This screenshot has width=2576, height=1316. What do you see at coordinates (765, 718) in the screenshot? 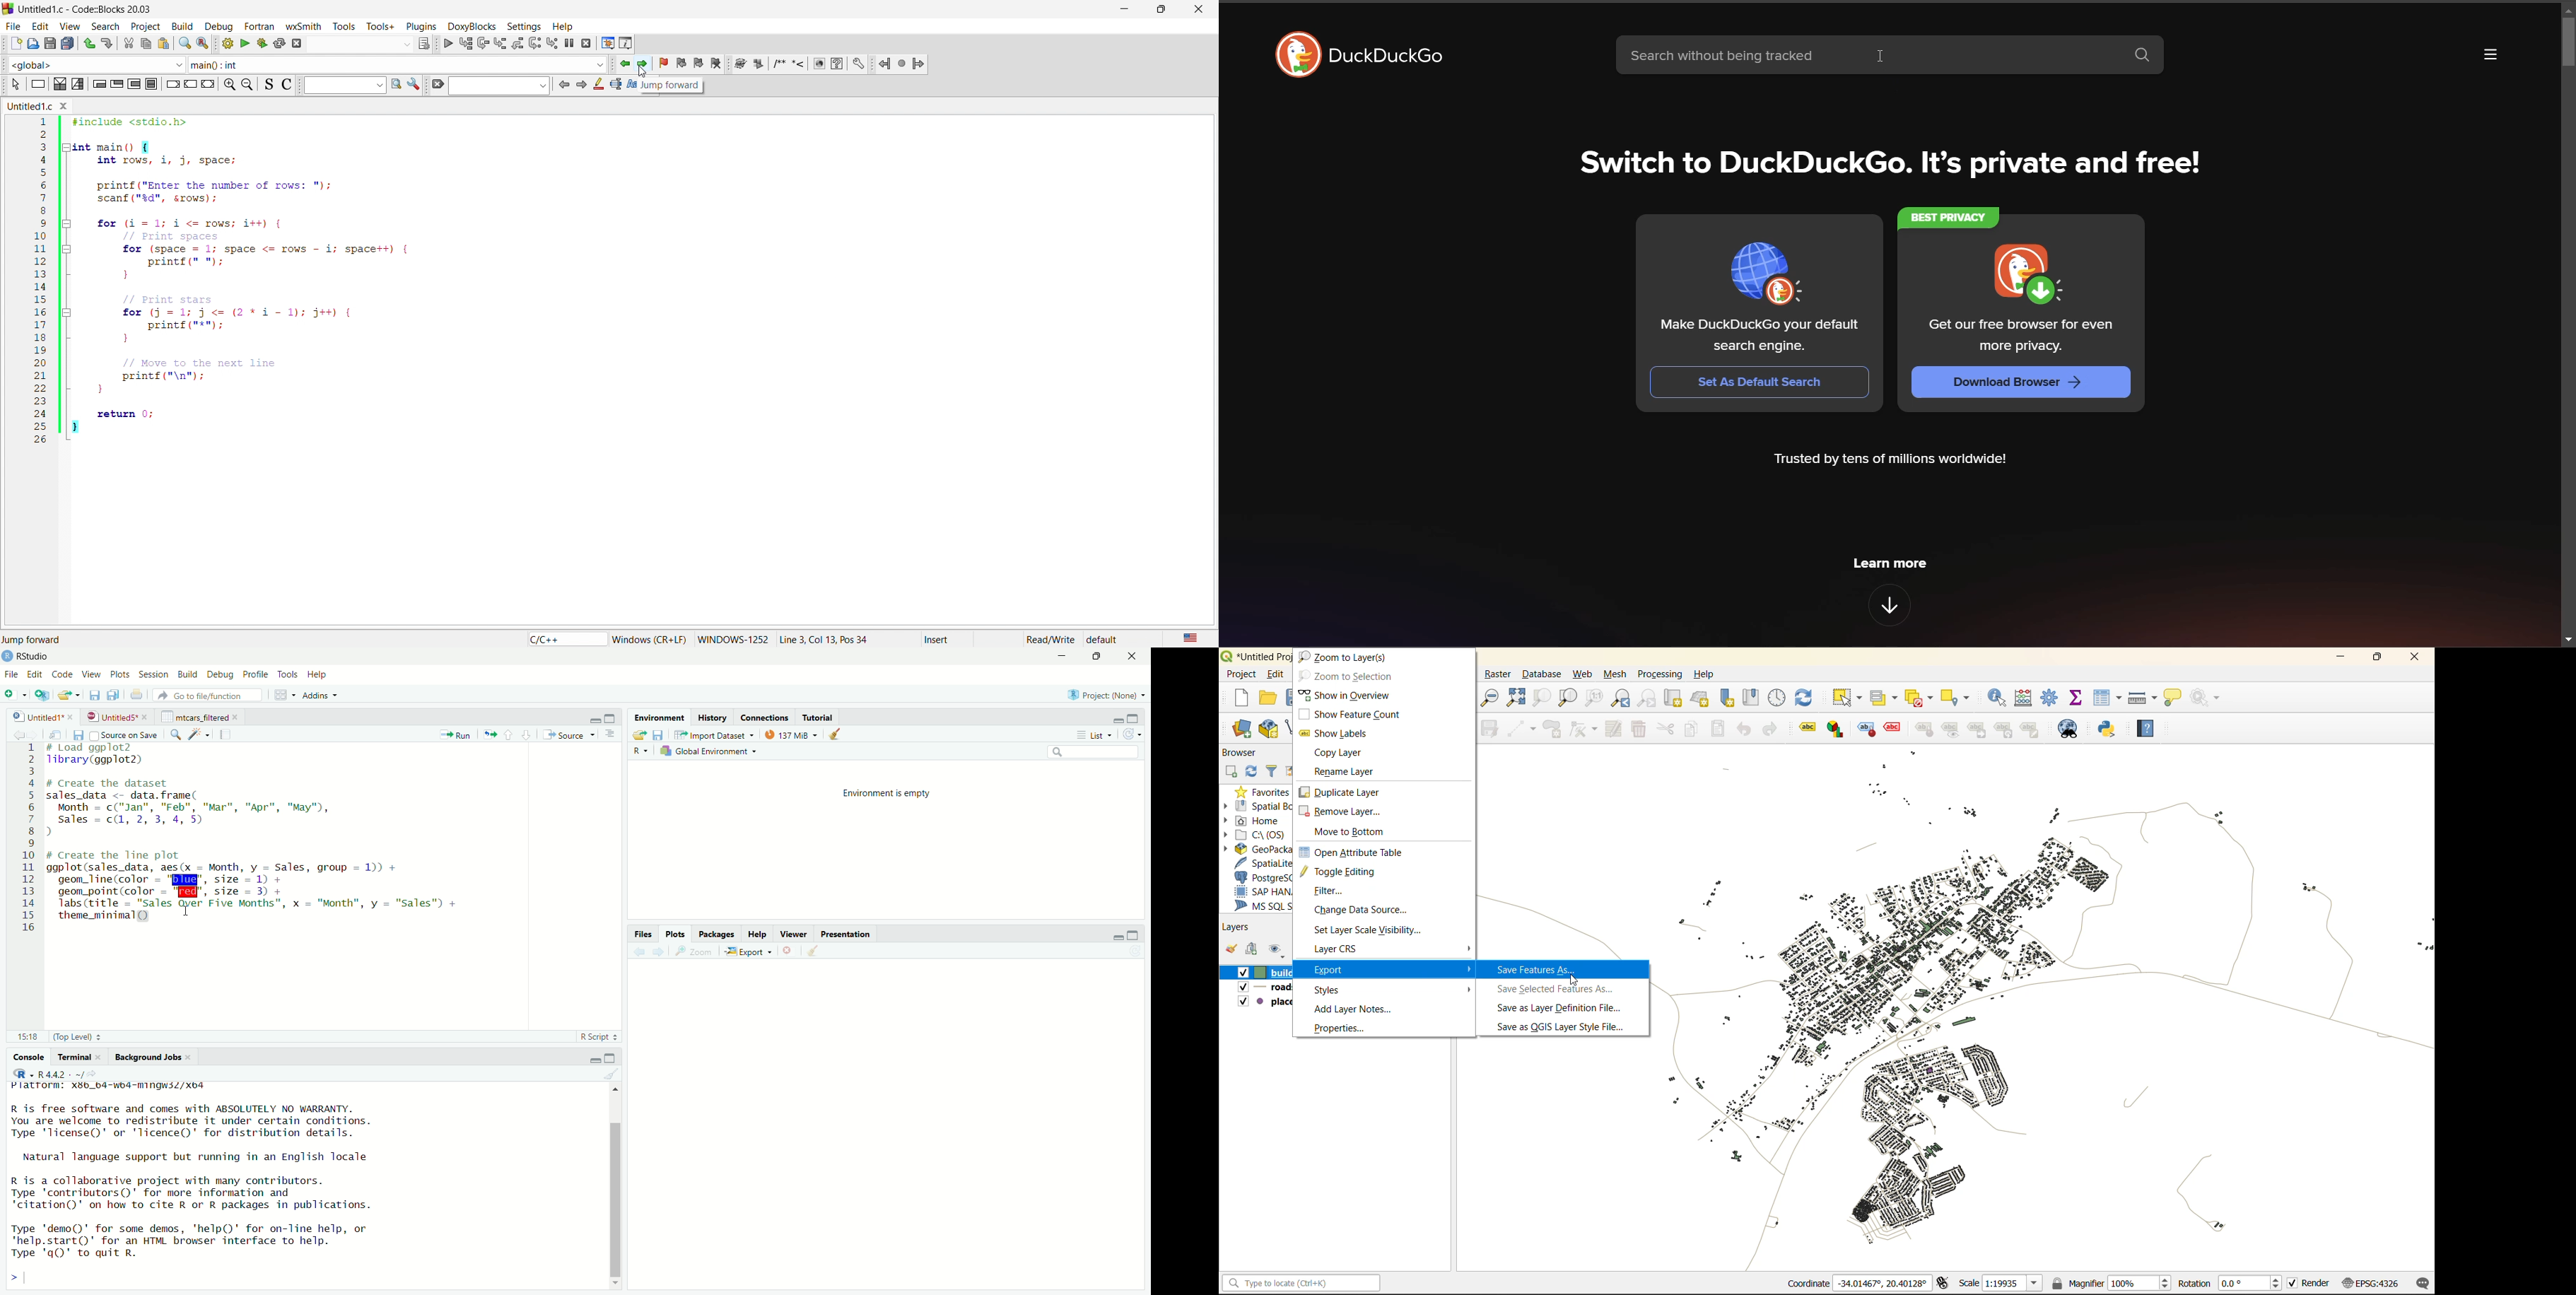
I see `Connections` at bounding box center [765, 718].